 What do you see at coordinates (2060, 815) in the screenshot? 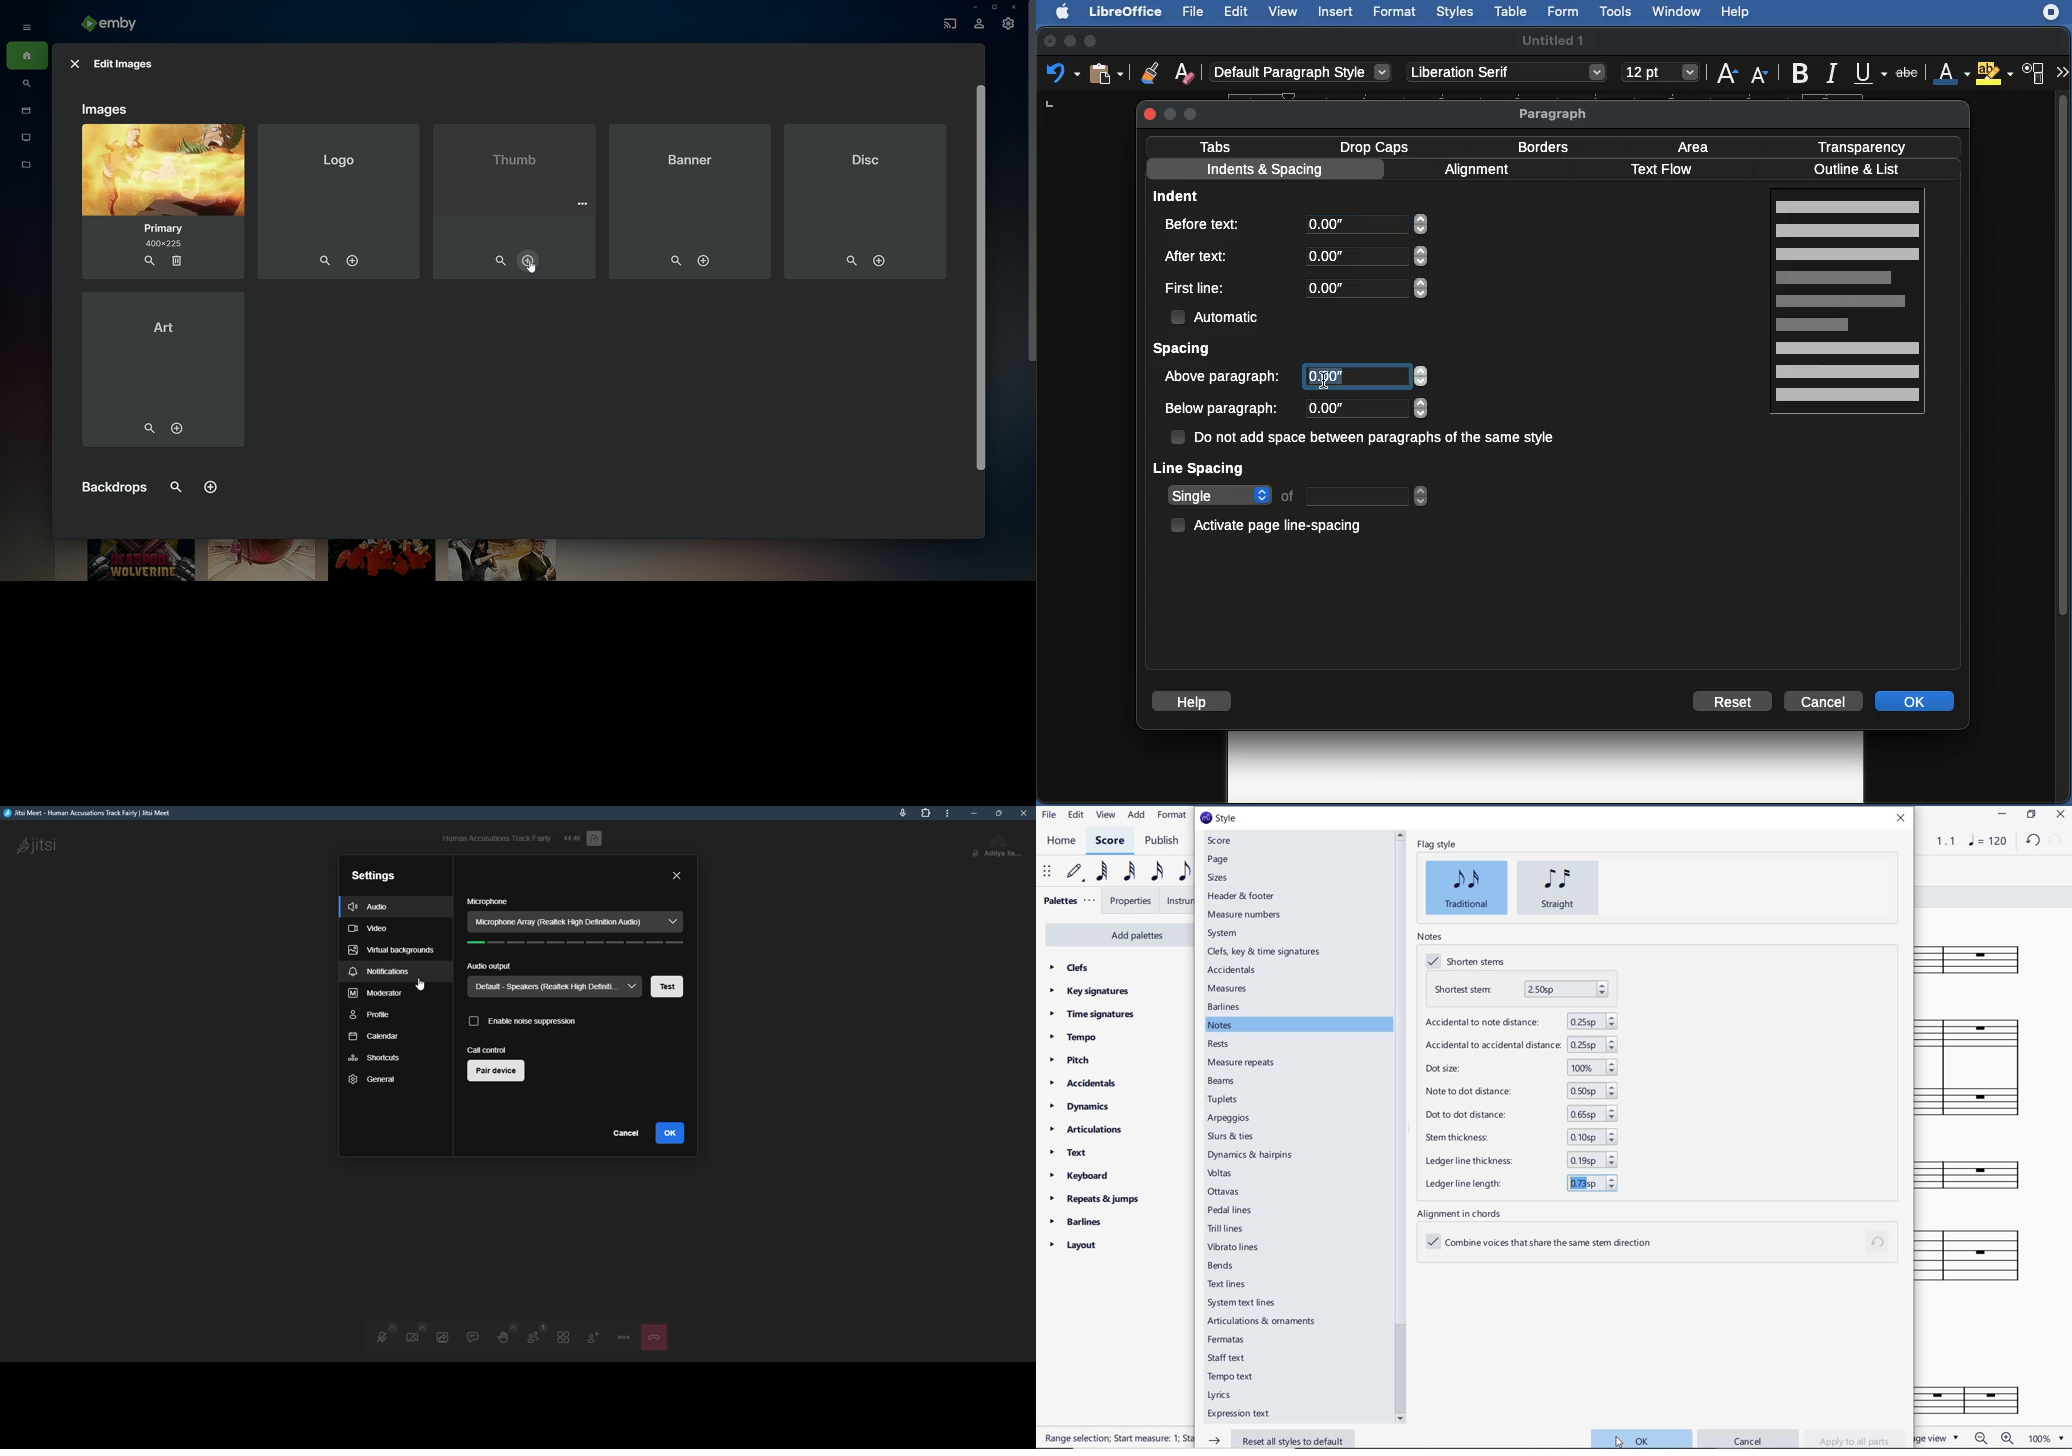
I see `CLOSE` at bounding box center [2060, 815].